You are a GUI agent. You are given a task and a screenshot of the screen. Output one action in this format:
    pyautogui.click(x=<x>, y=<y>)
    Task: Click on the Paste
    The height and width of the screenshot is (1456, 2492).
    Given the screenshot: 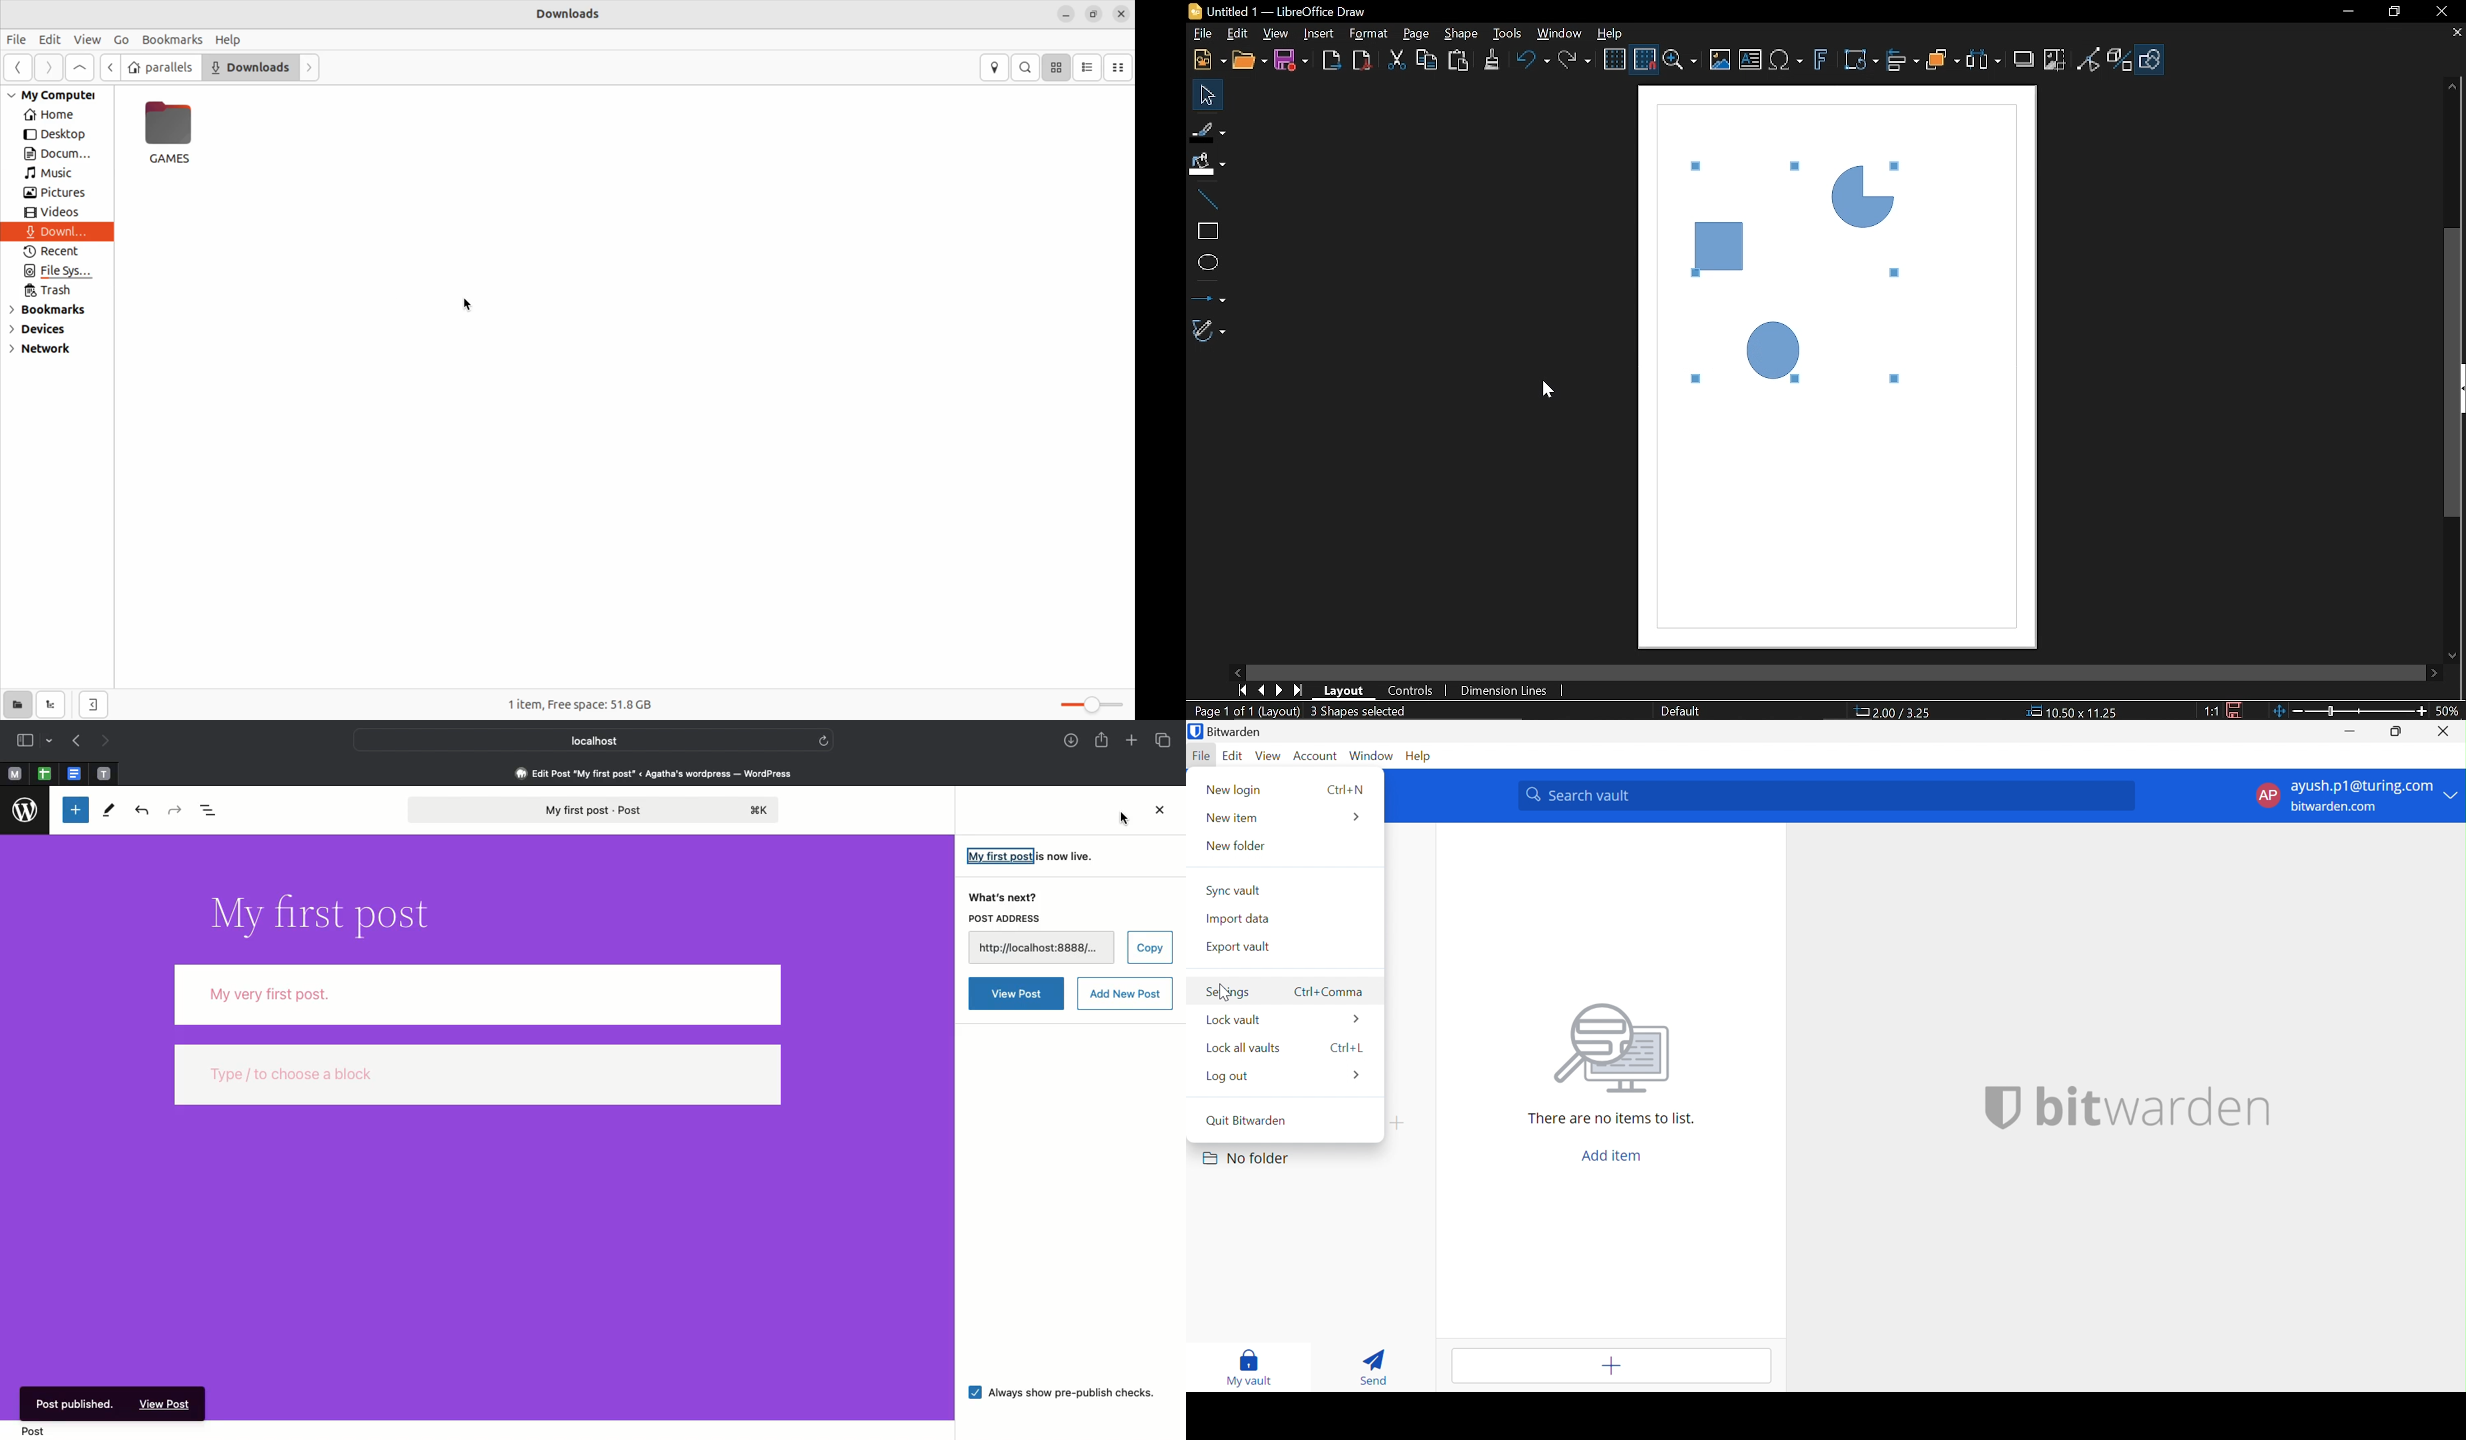 What is the action you would take?
    pyautogui.click(x=1461, y=61)
    